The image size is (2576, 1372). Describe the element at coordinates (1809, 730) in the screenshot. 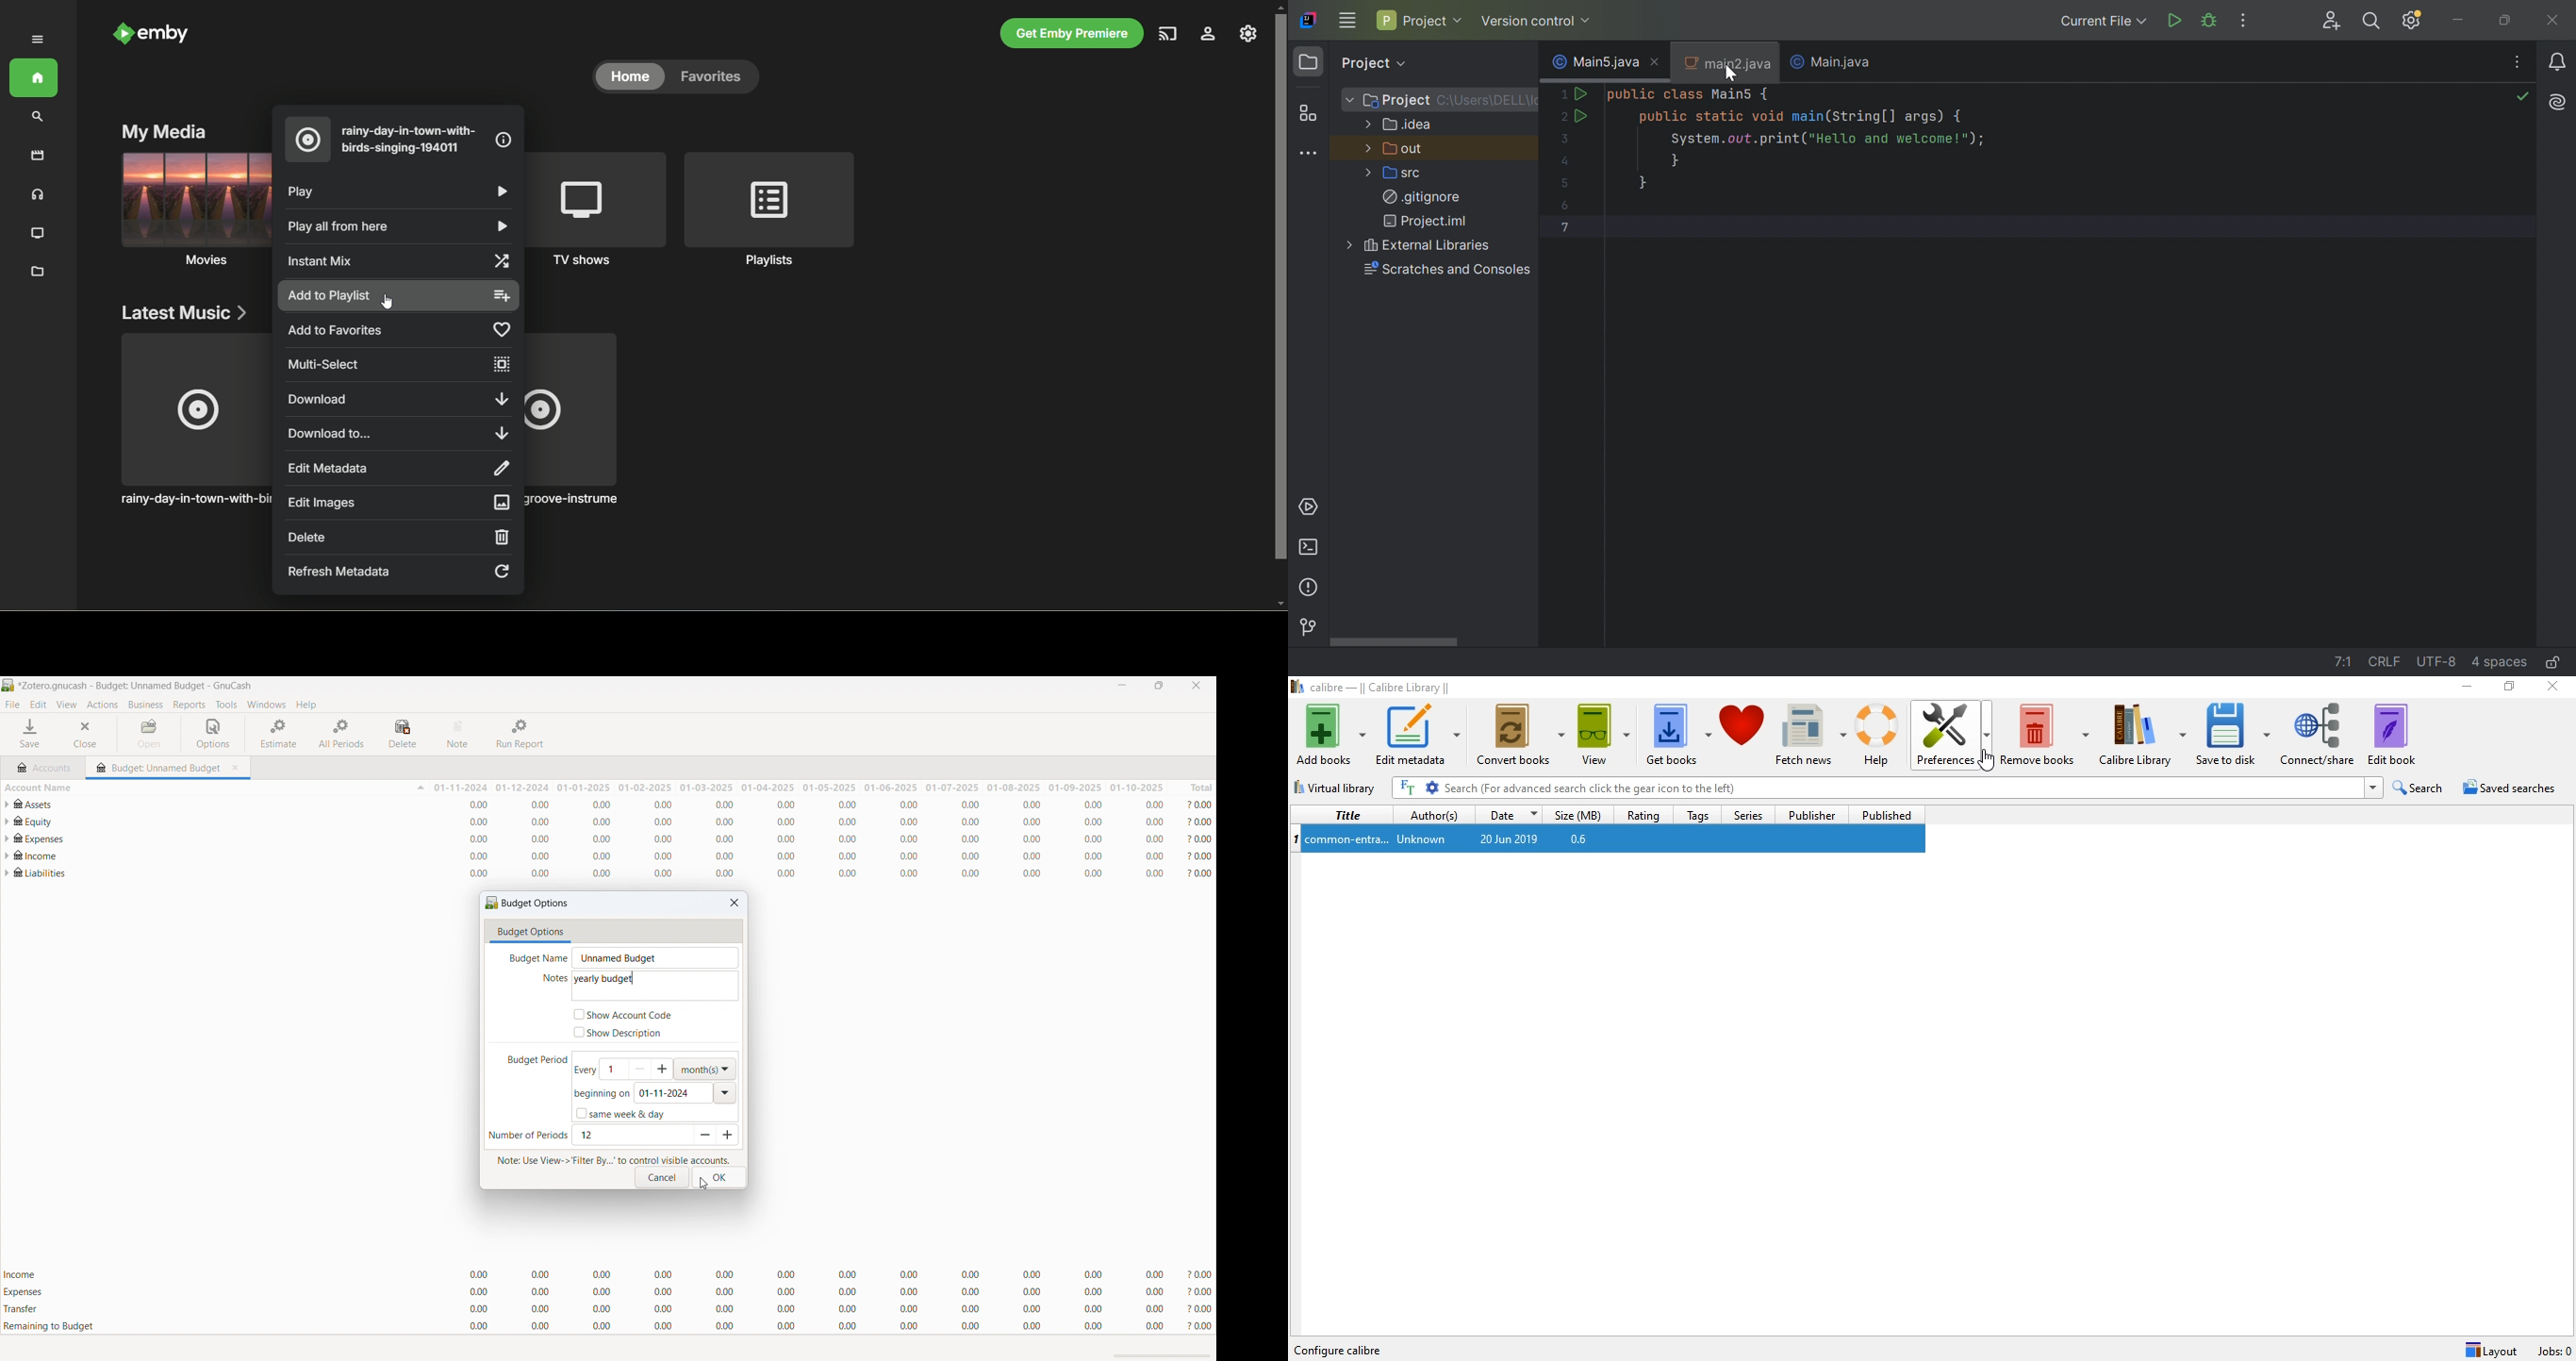

I see `Fetch news` at that location.